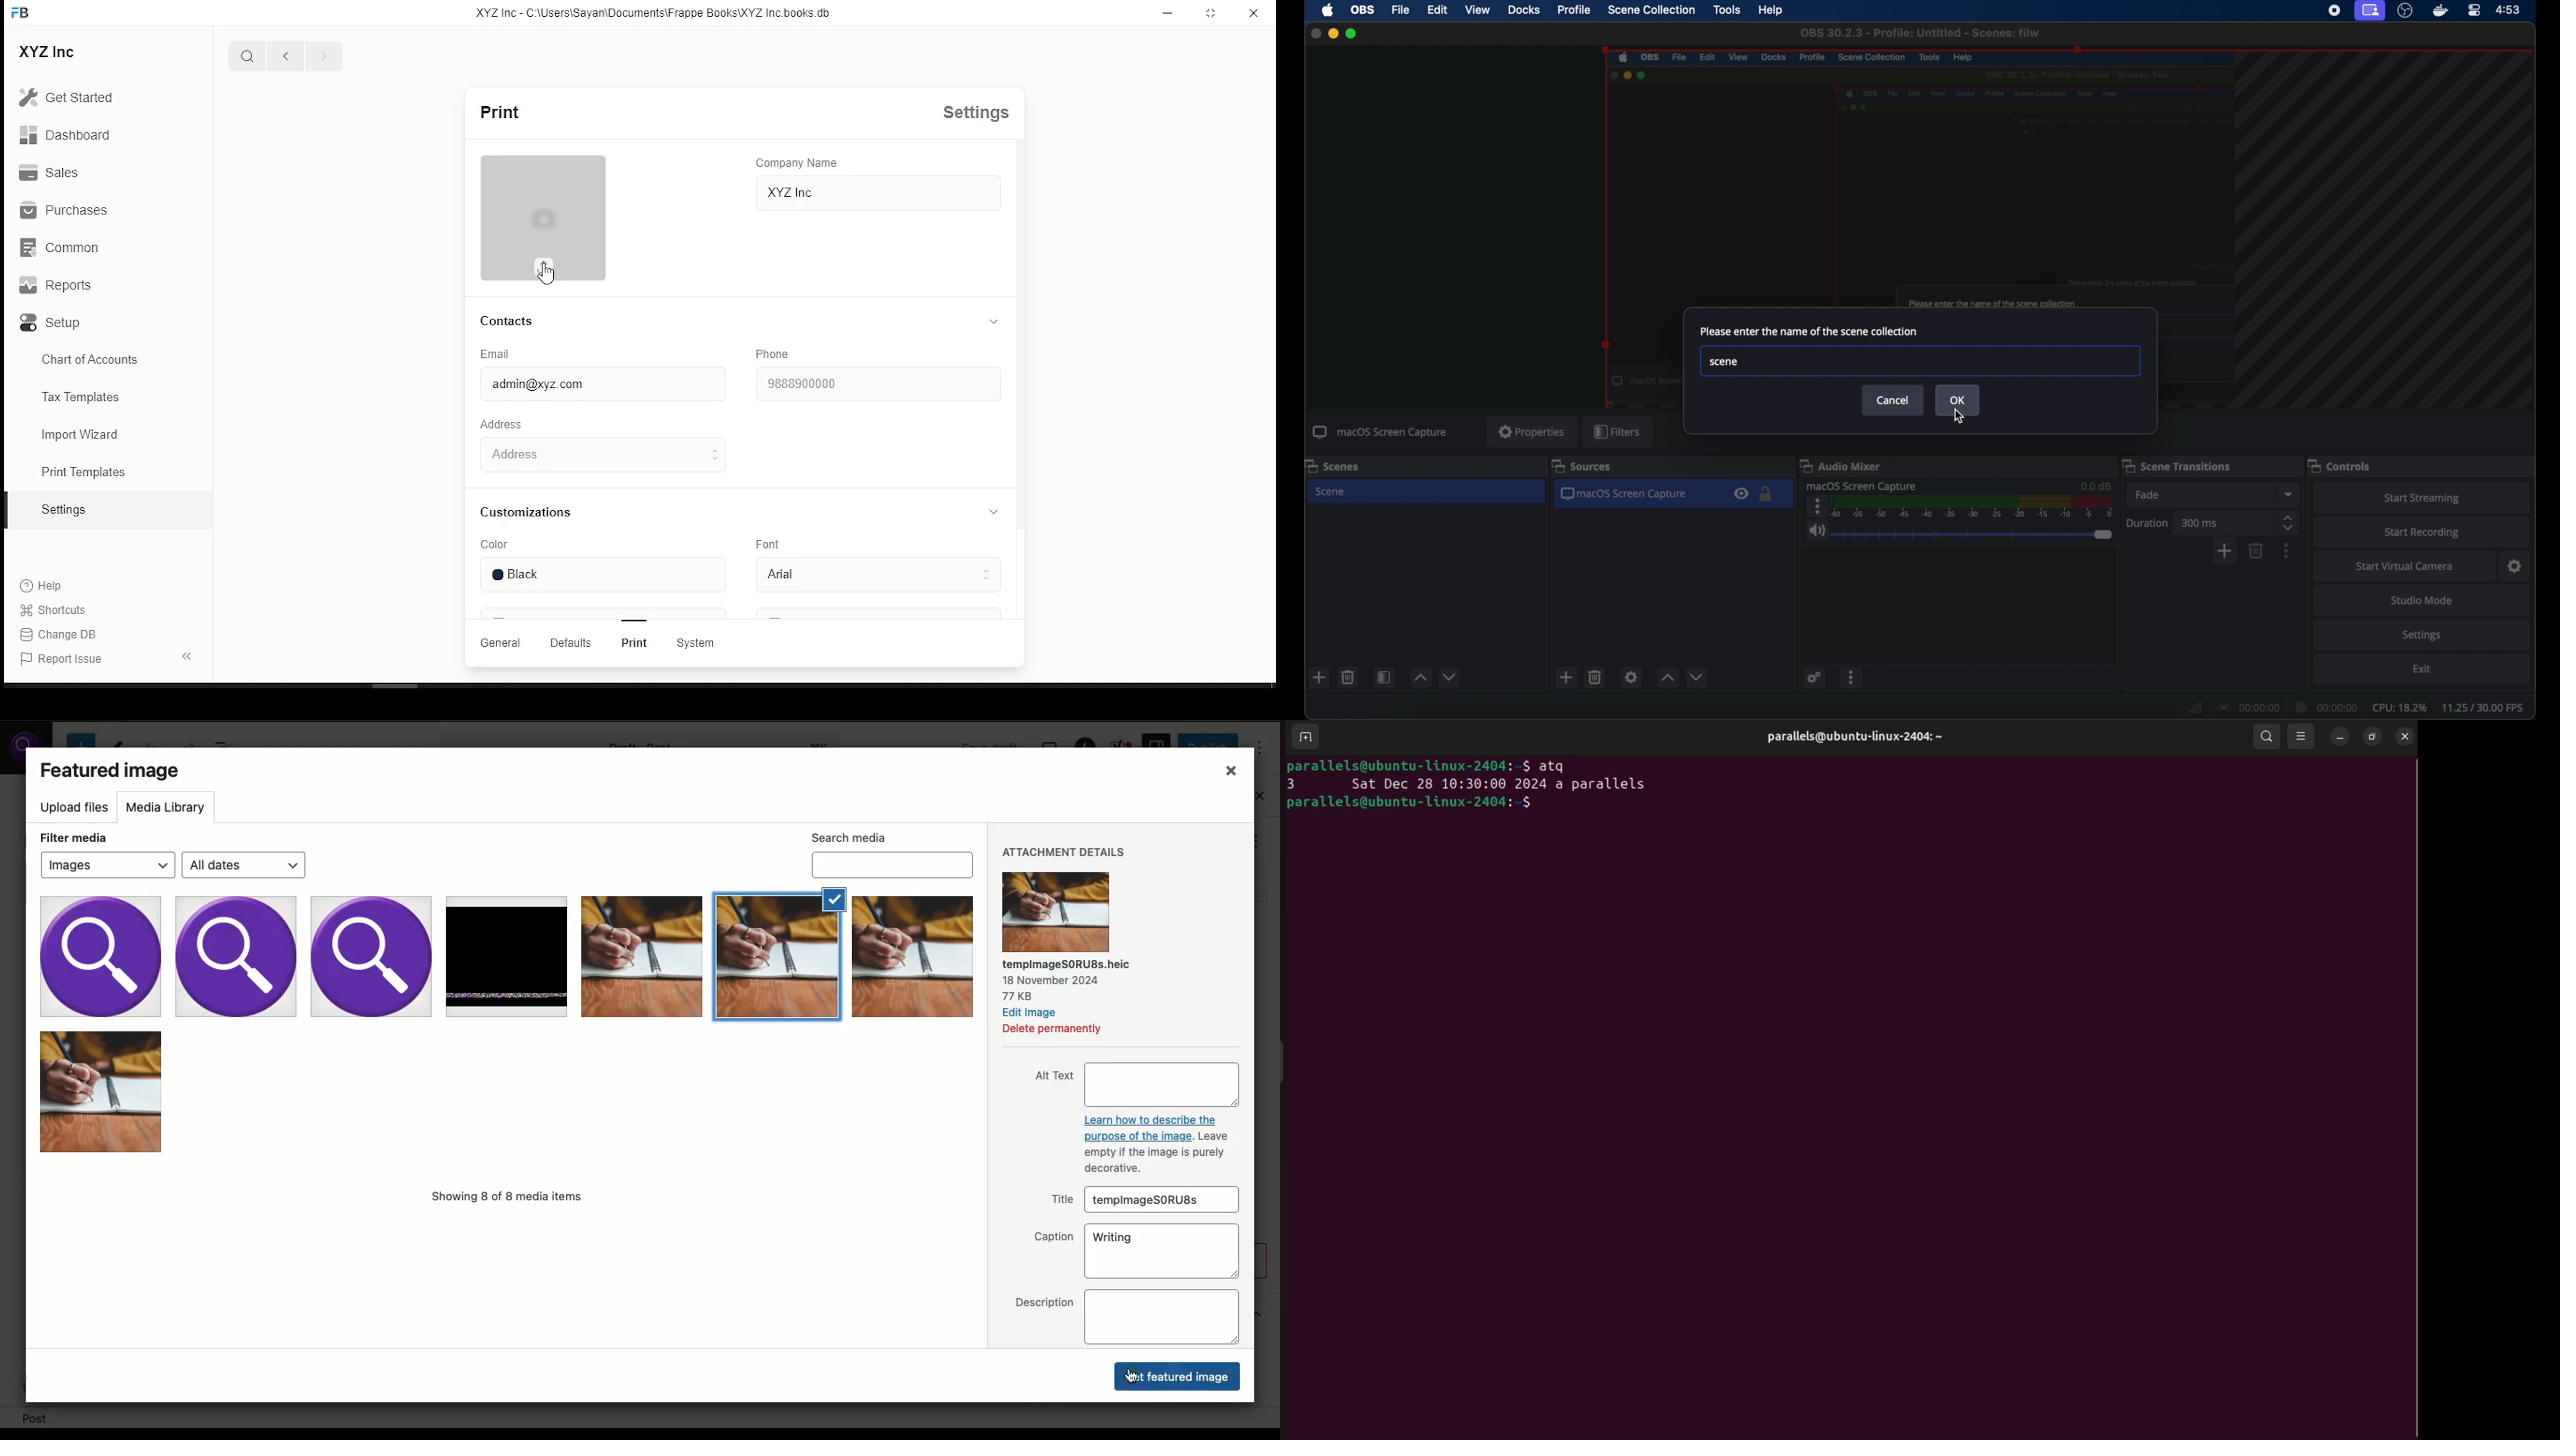 The width and height of the screenshot is (2576, 1456). I want to click on print templates, so click(79, 472).